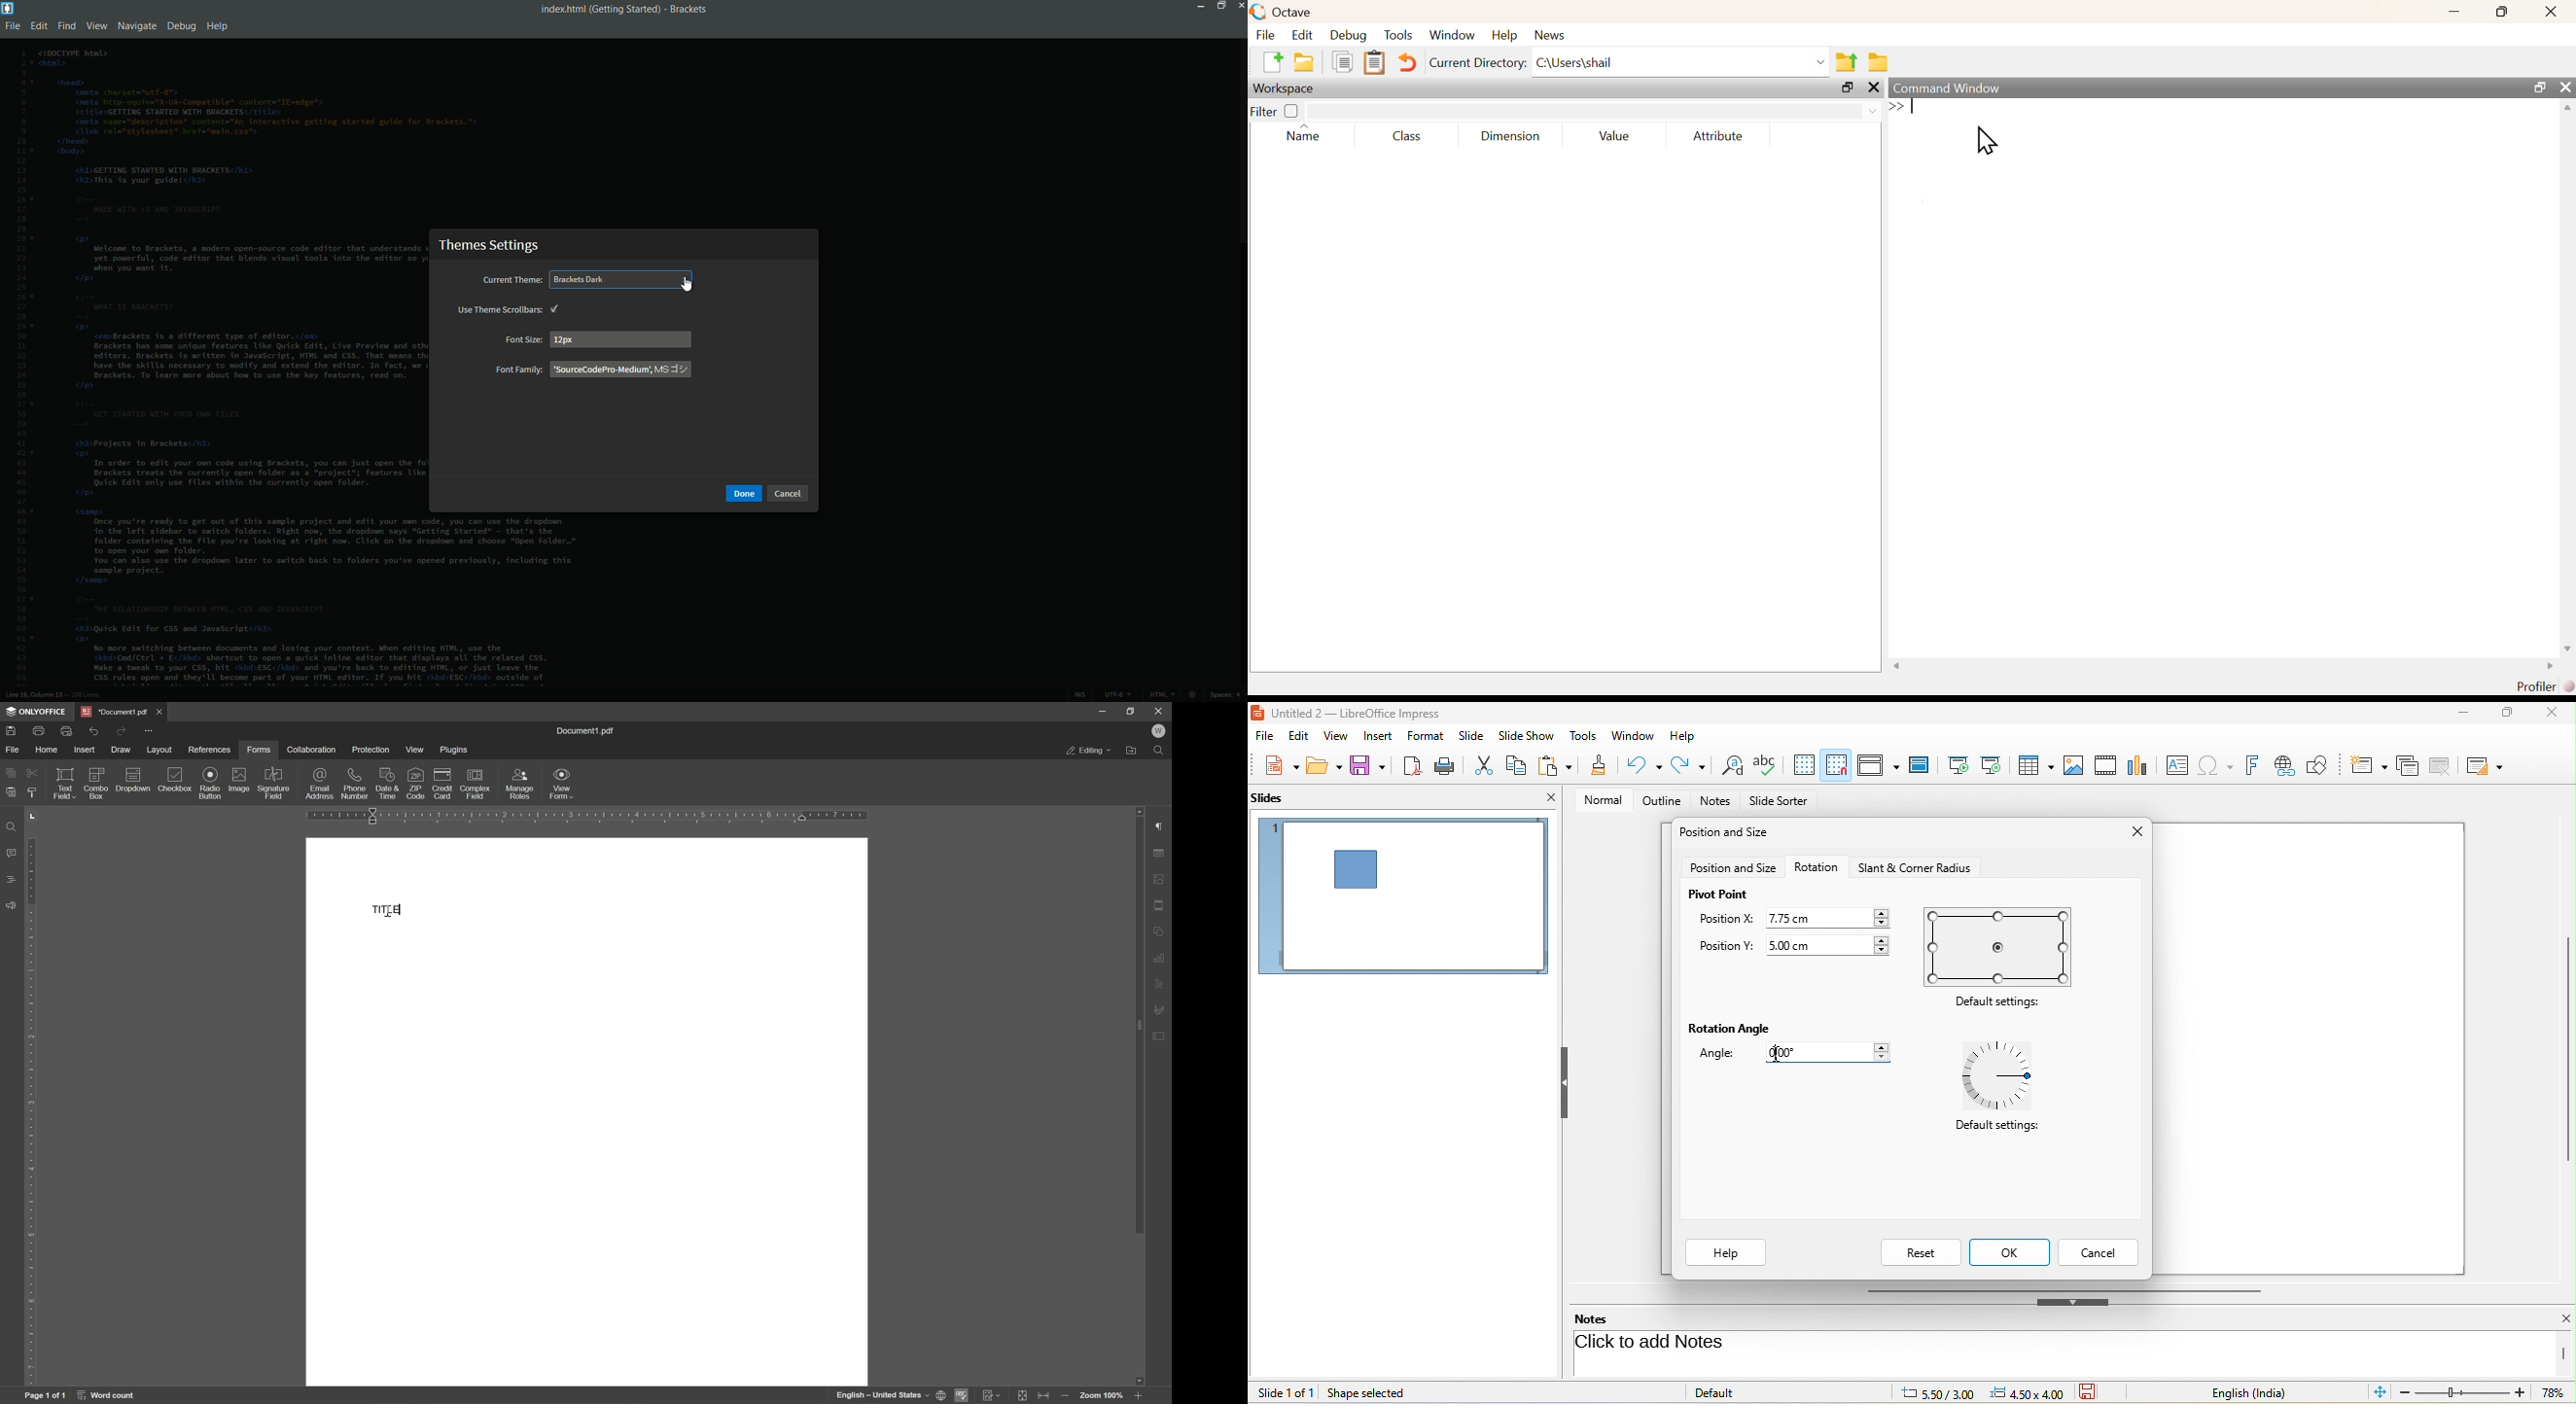 The image size is (2576, 1428). I want to click on number of lines, so click(87, 696).